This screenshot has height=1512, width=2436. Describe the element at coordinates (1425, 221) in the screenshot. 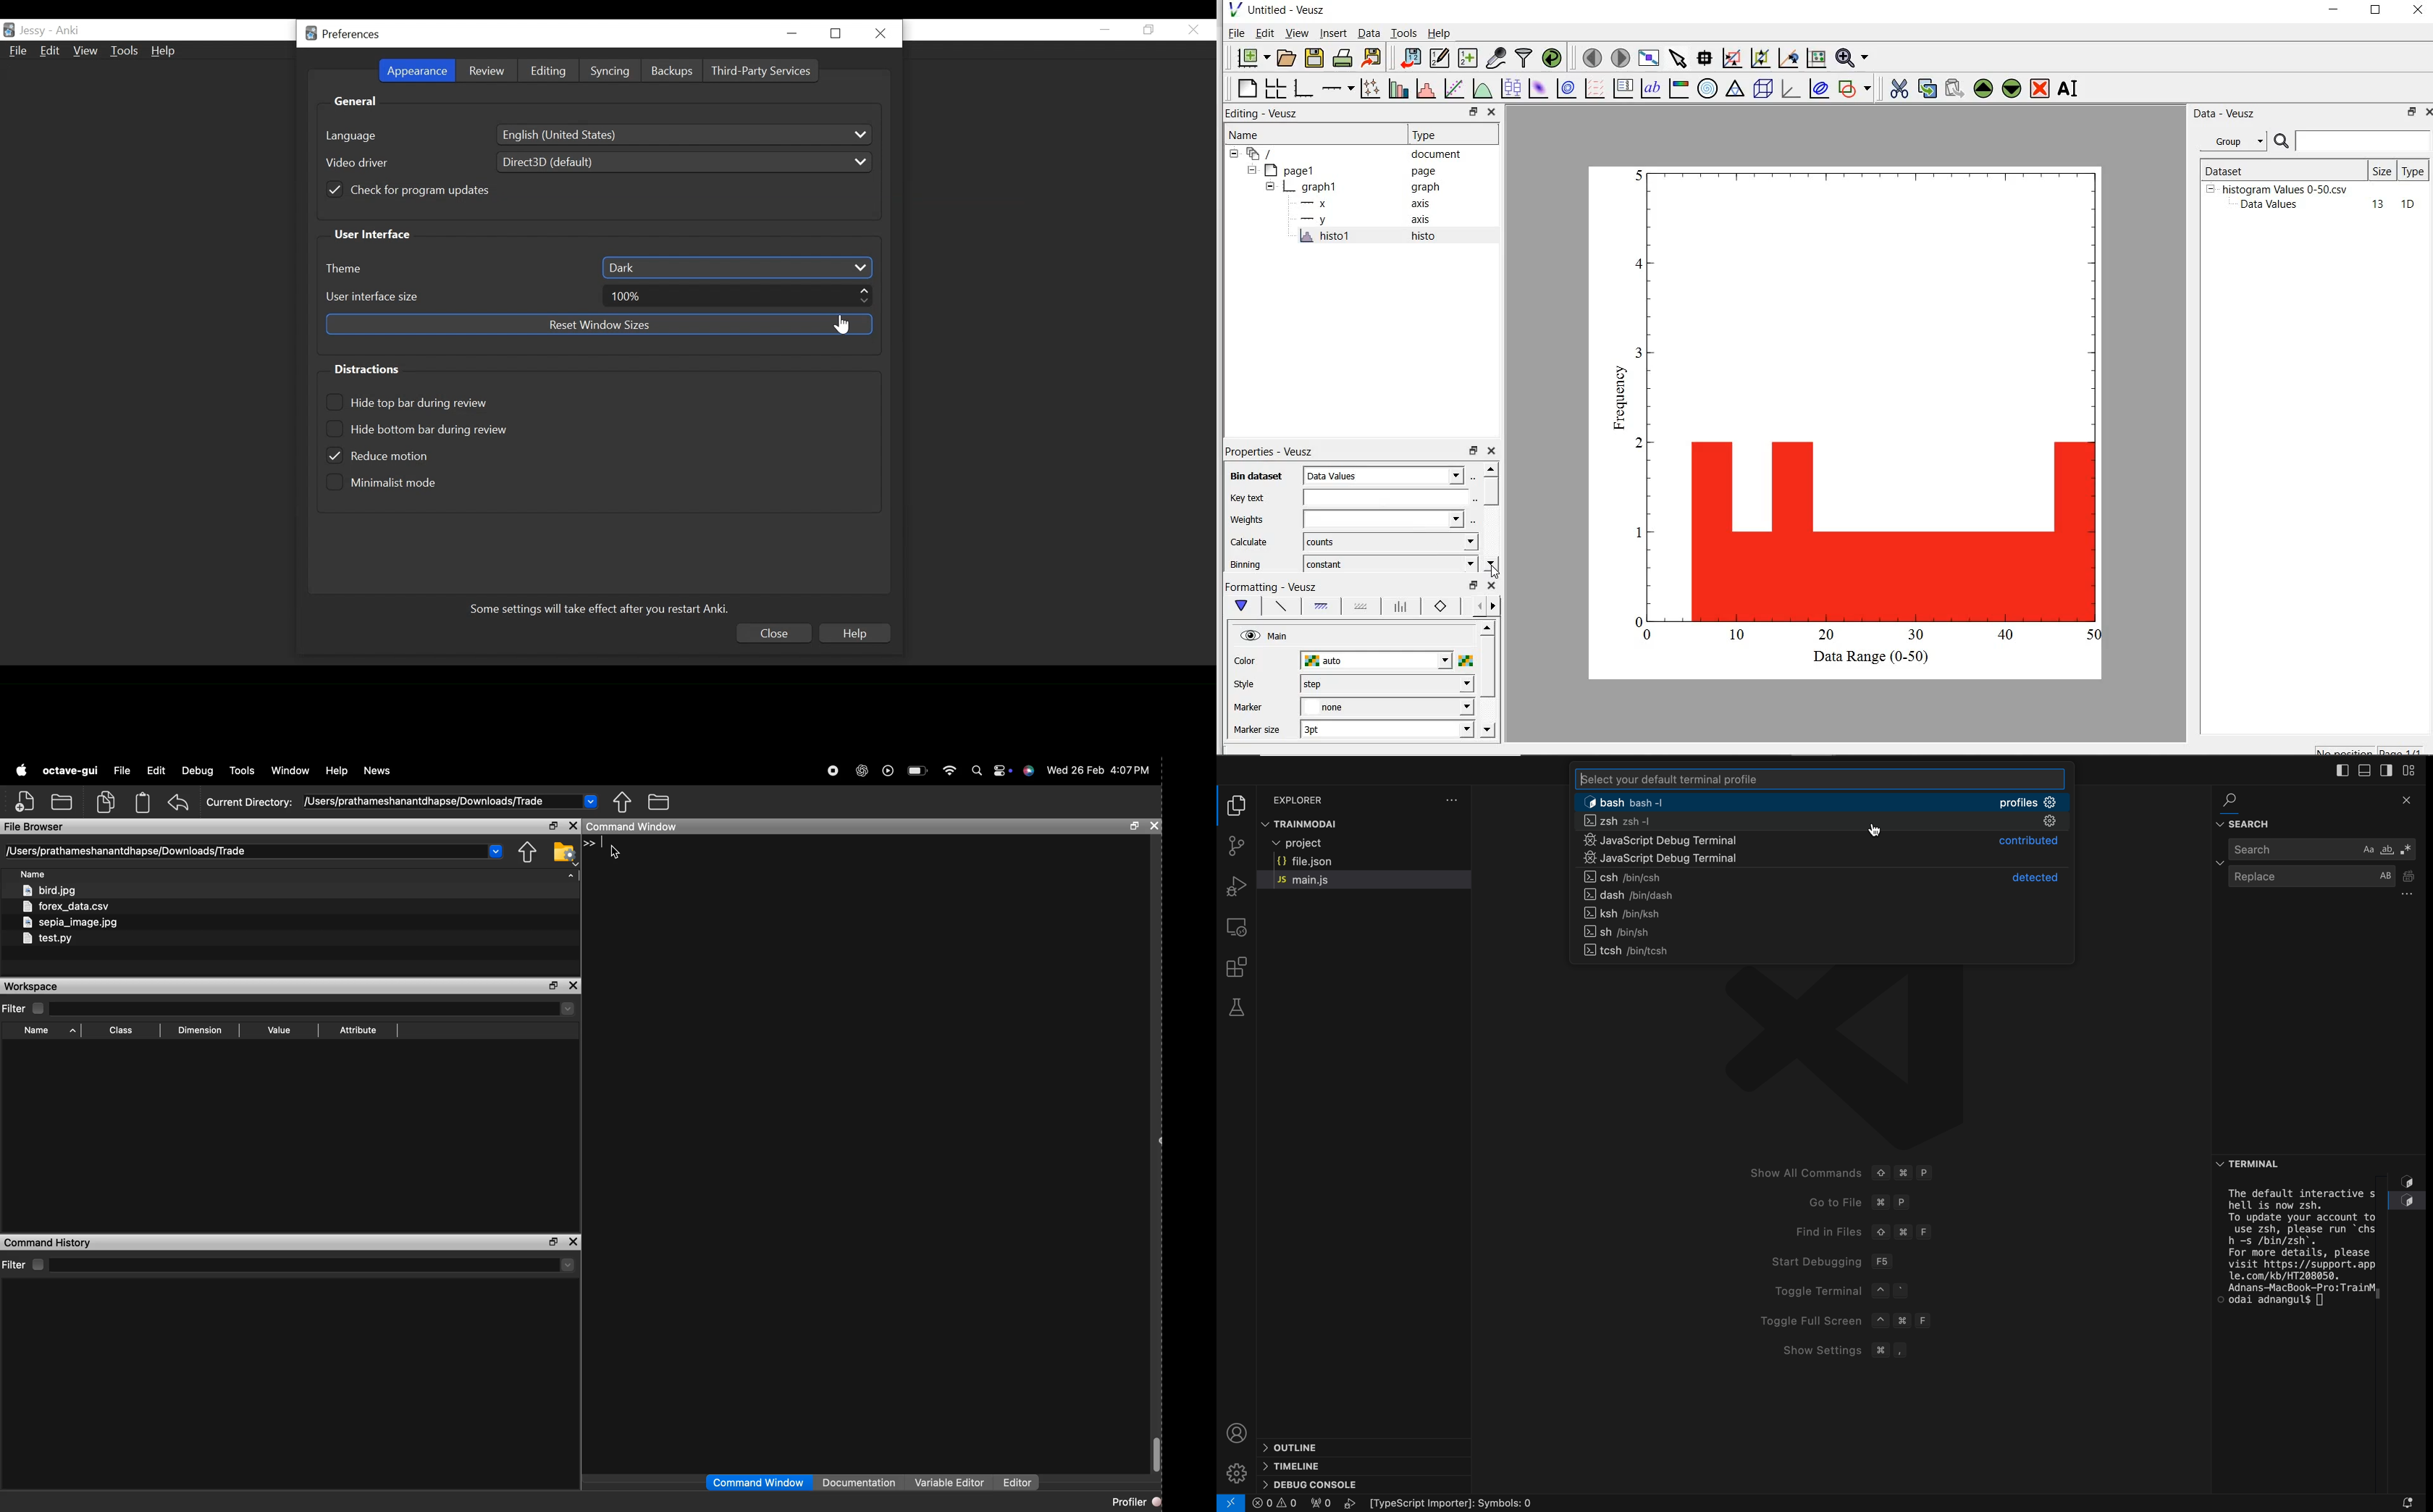

I see `axis` at that location.